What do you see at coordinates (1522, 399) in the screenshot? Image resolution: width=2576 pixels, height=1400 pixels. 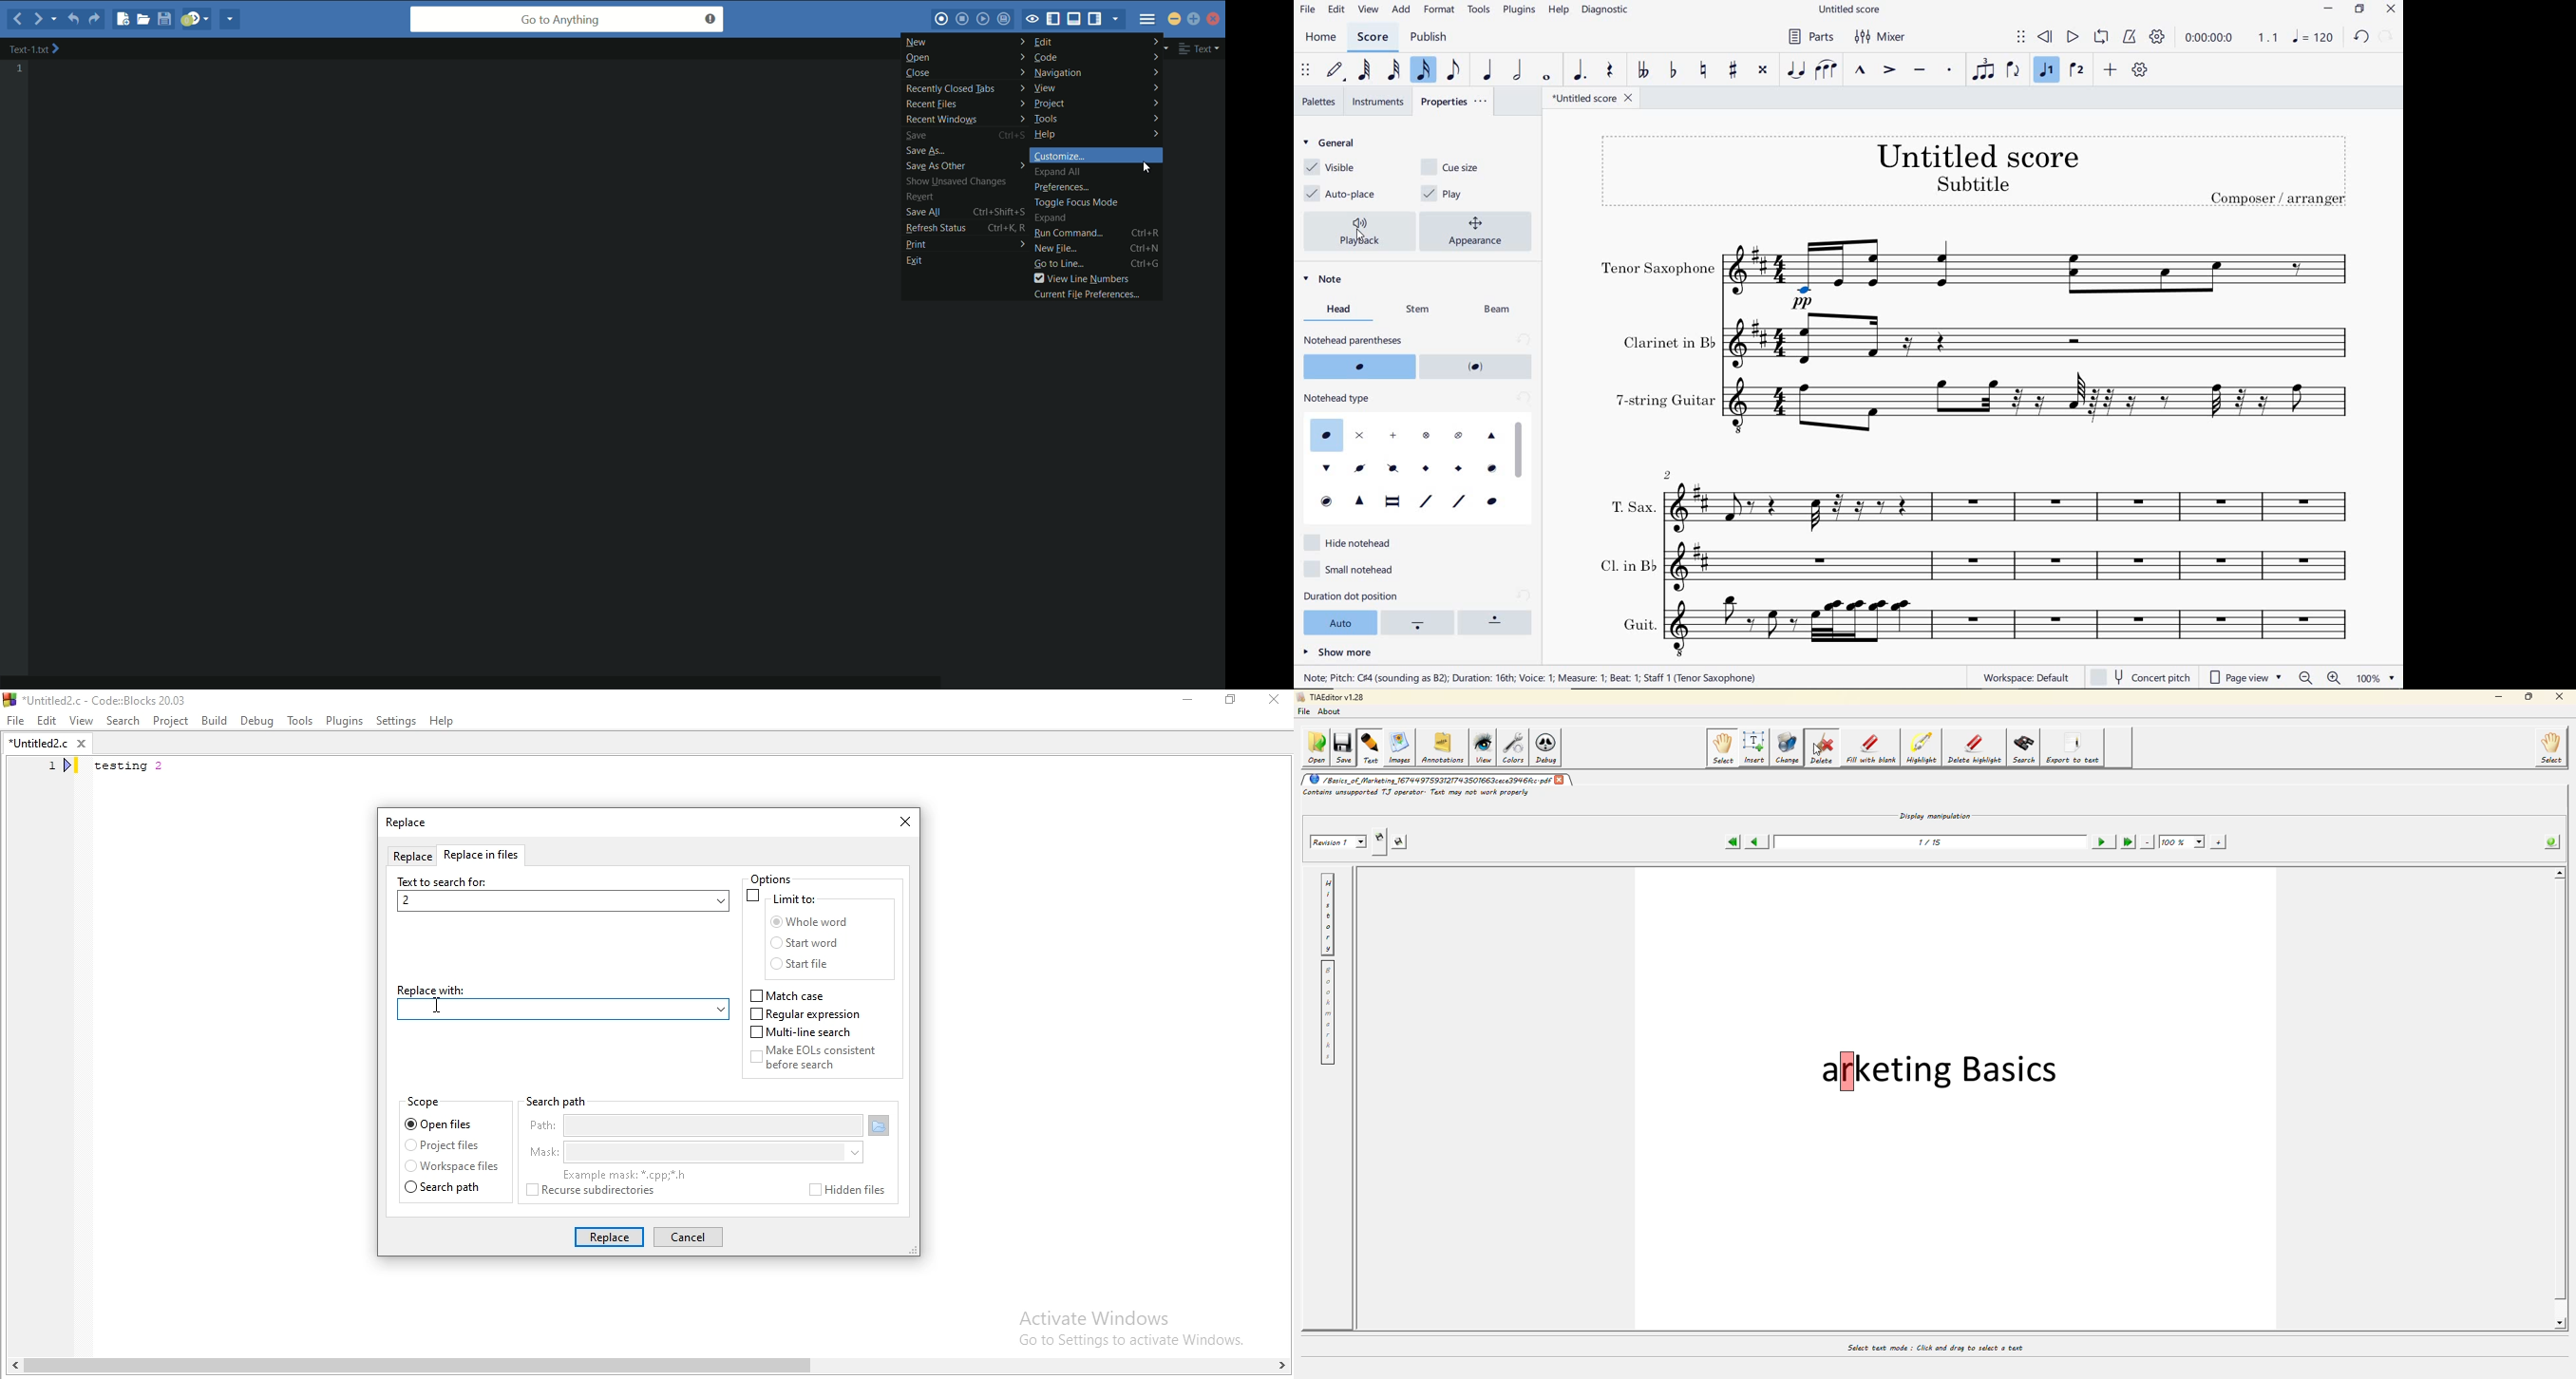 I see `reset` at bounding box center [1522, 399].